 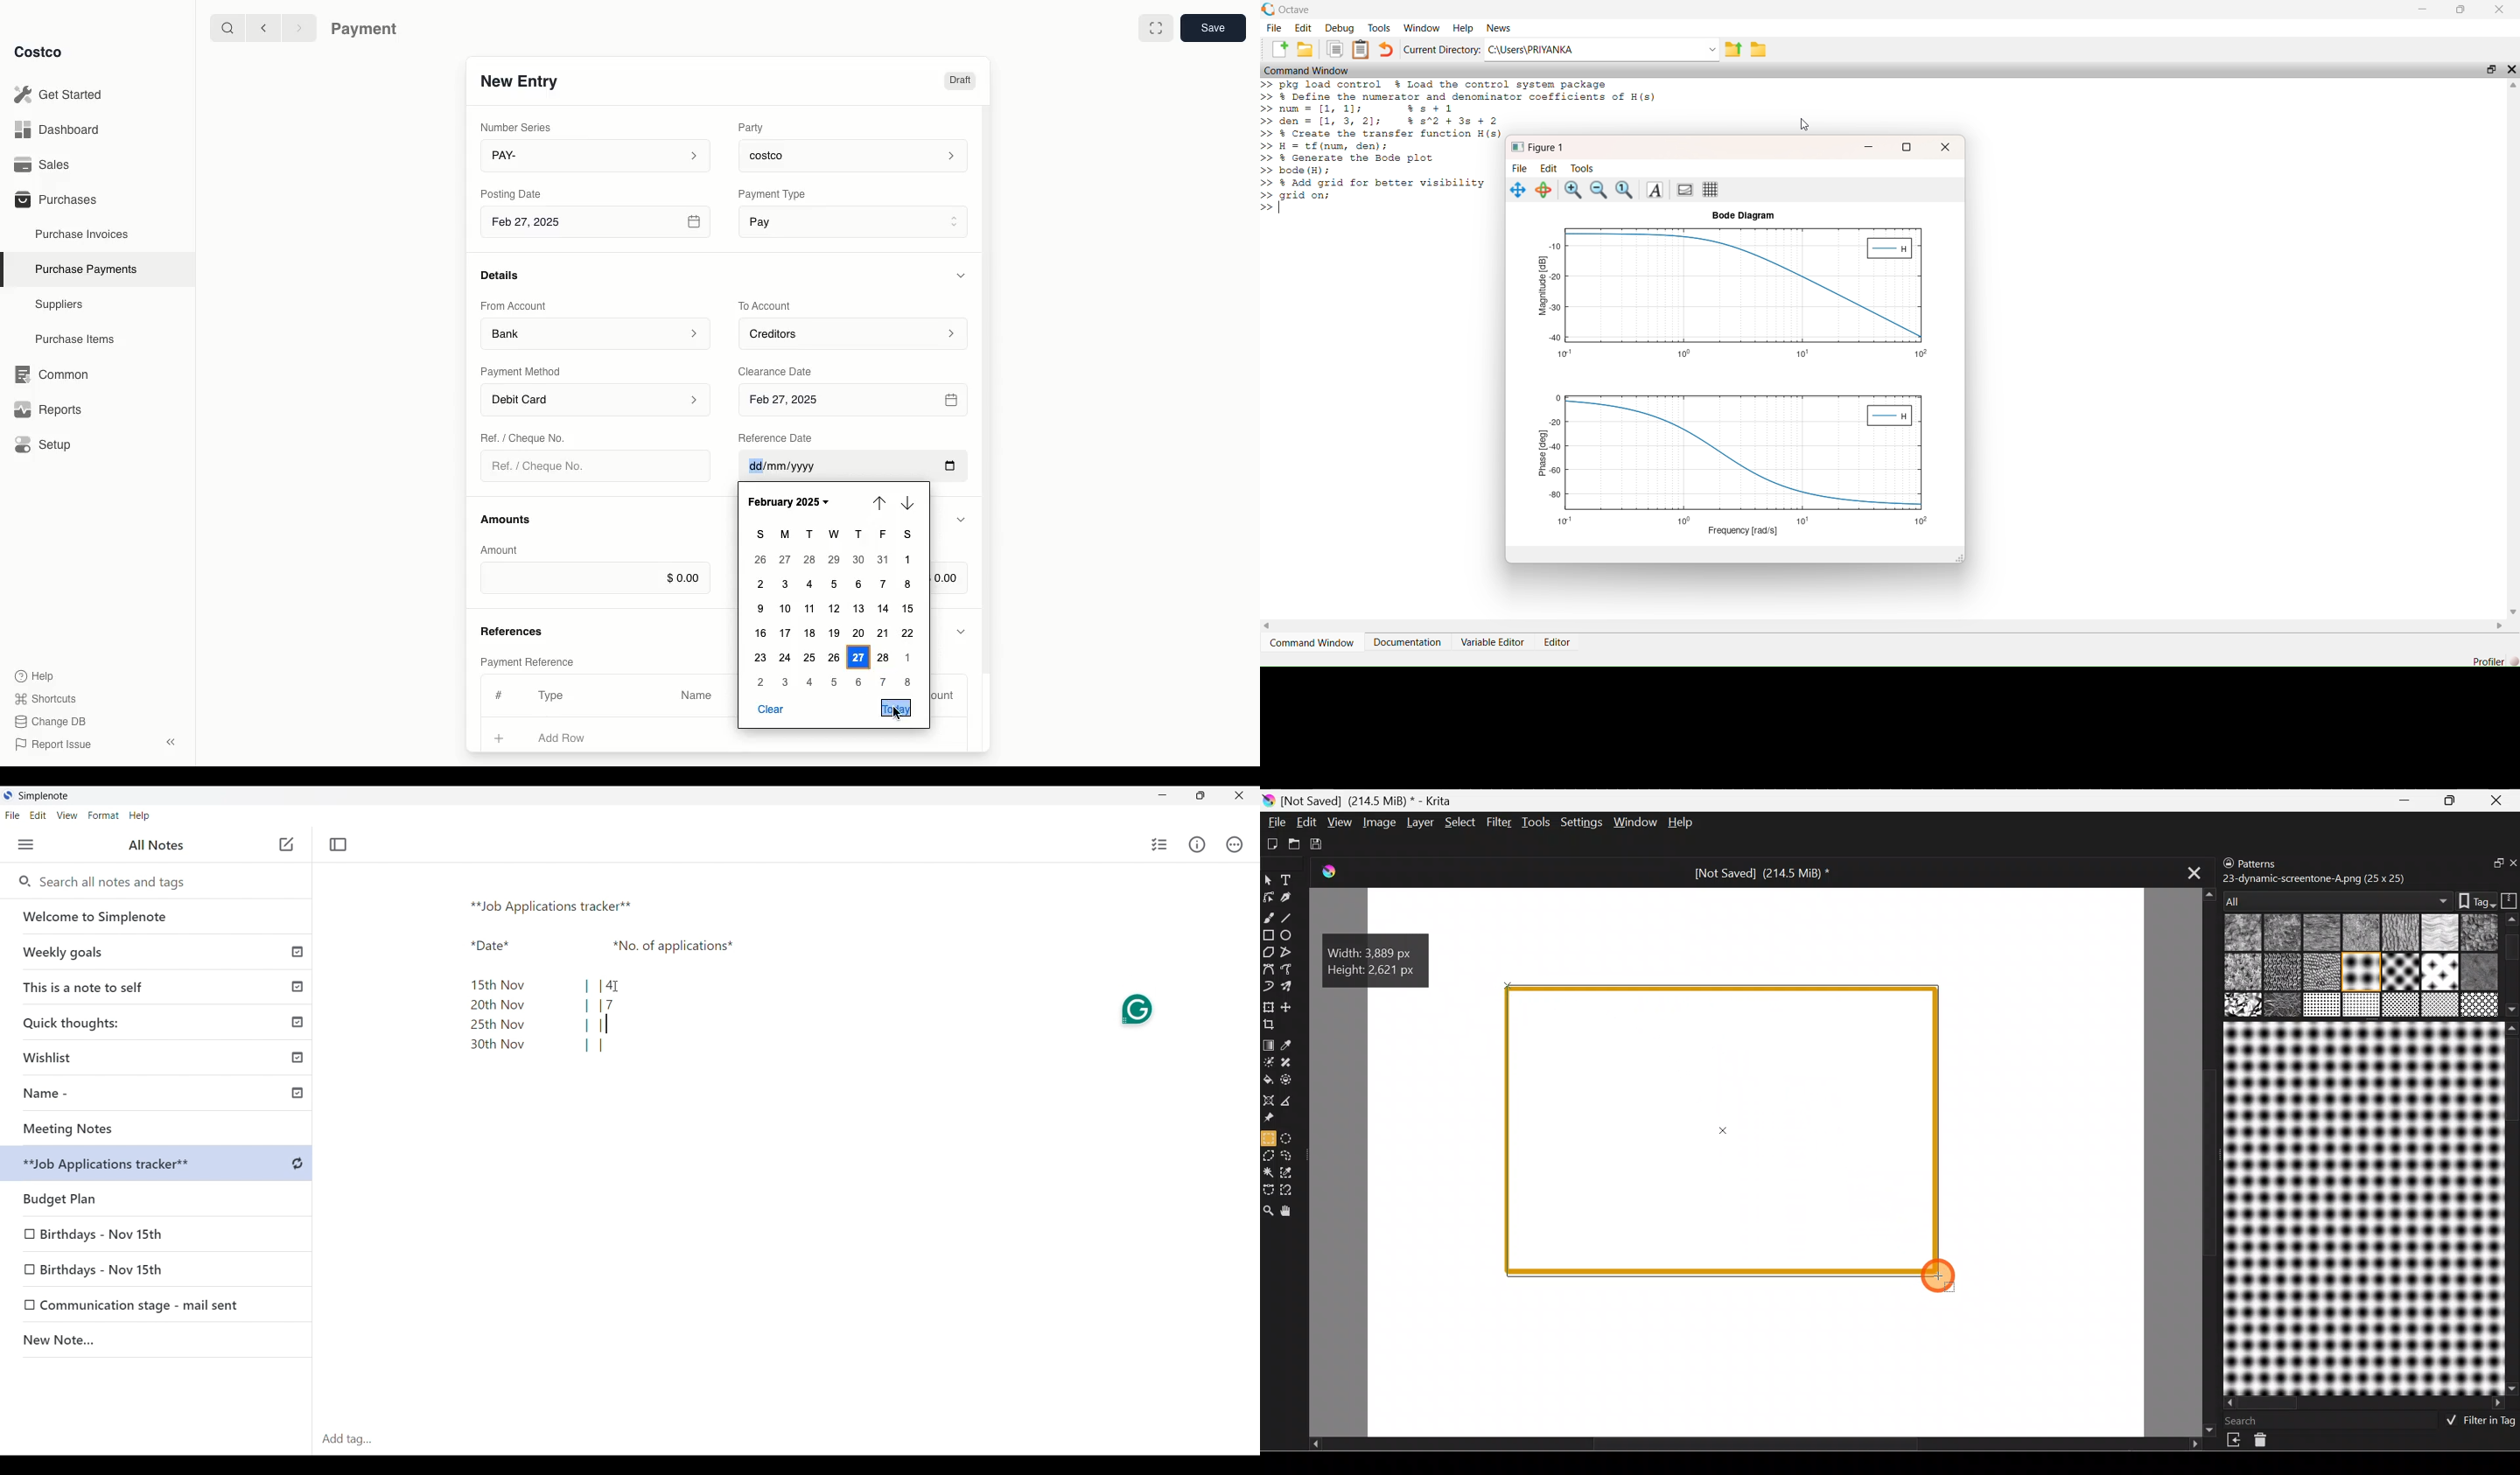 I want to click on Patterns, so click(x=2267, y=861).